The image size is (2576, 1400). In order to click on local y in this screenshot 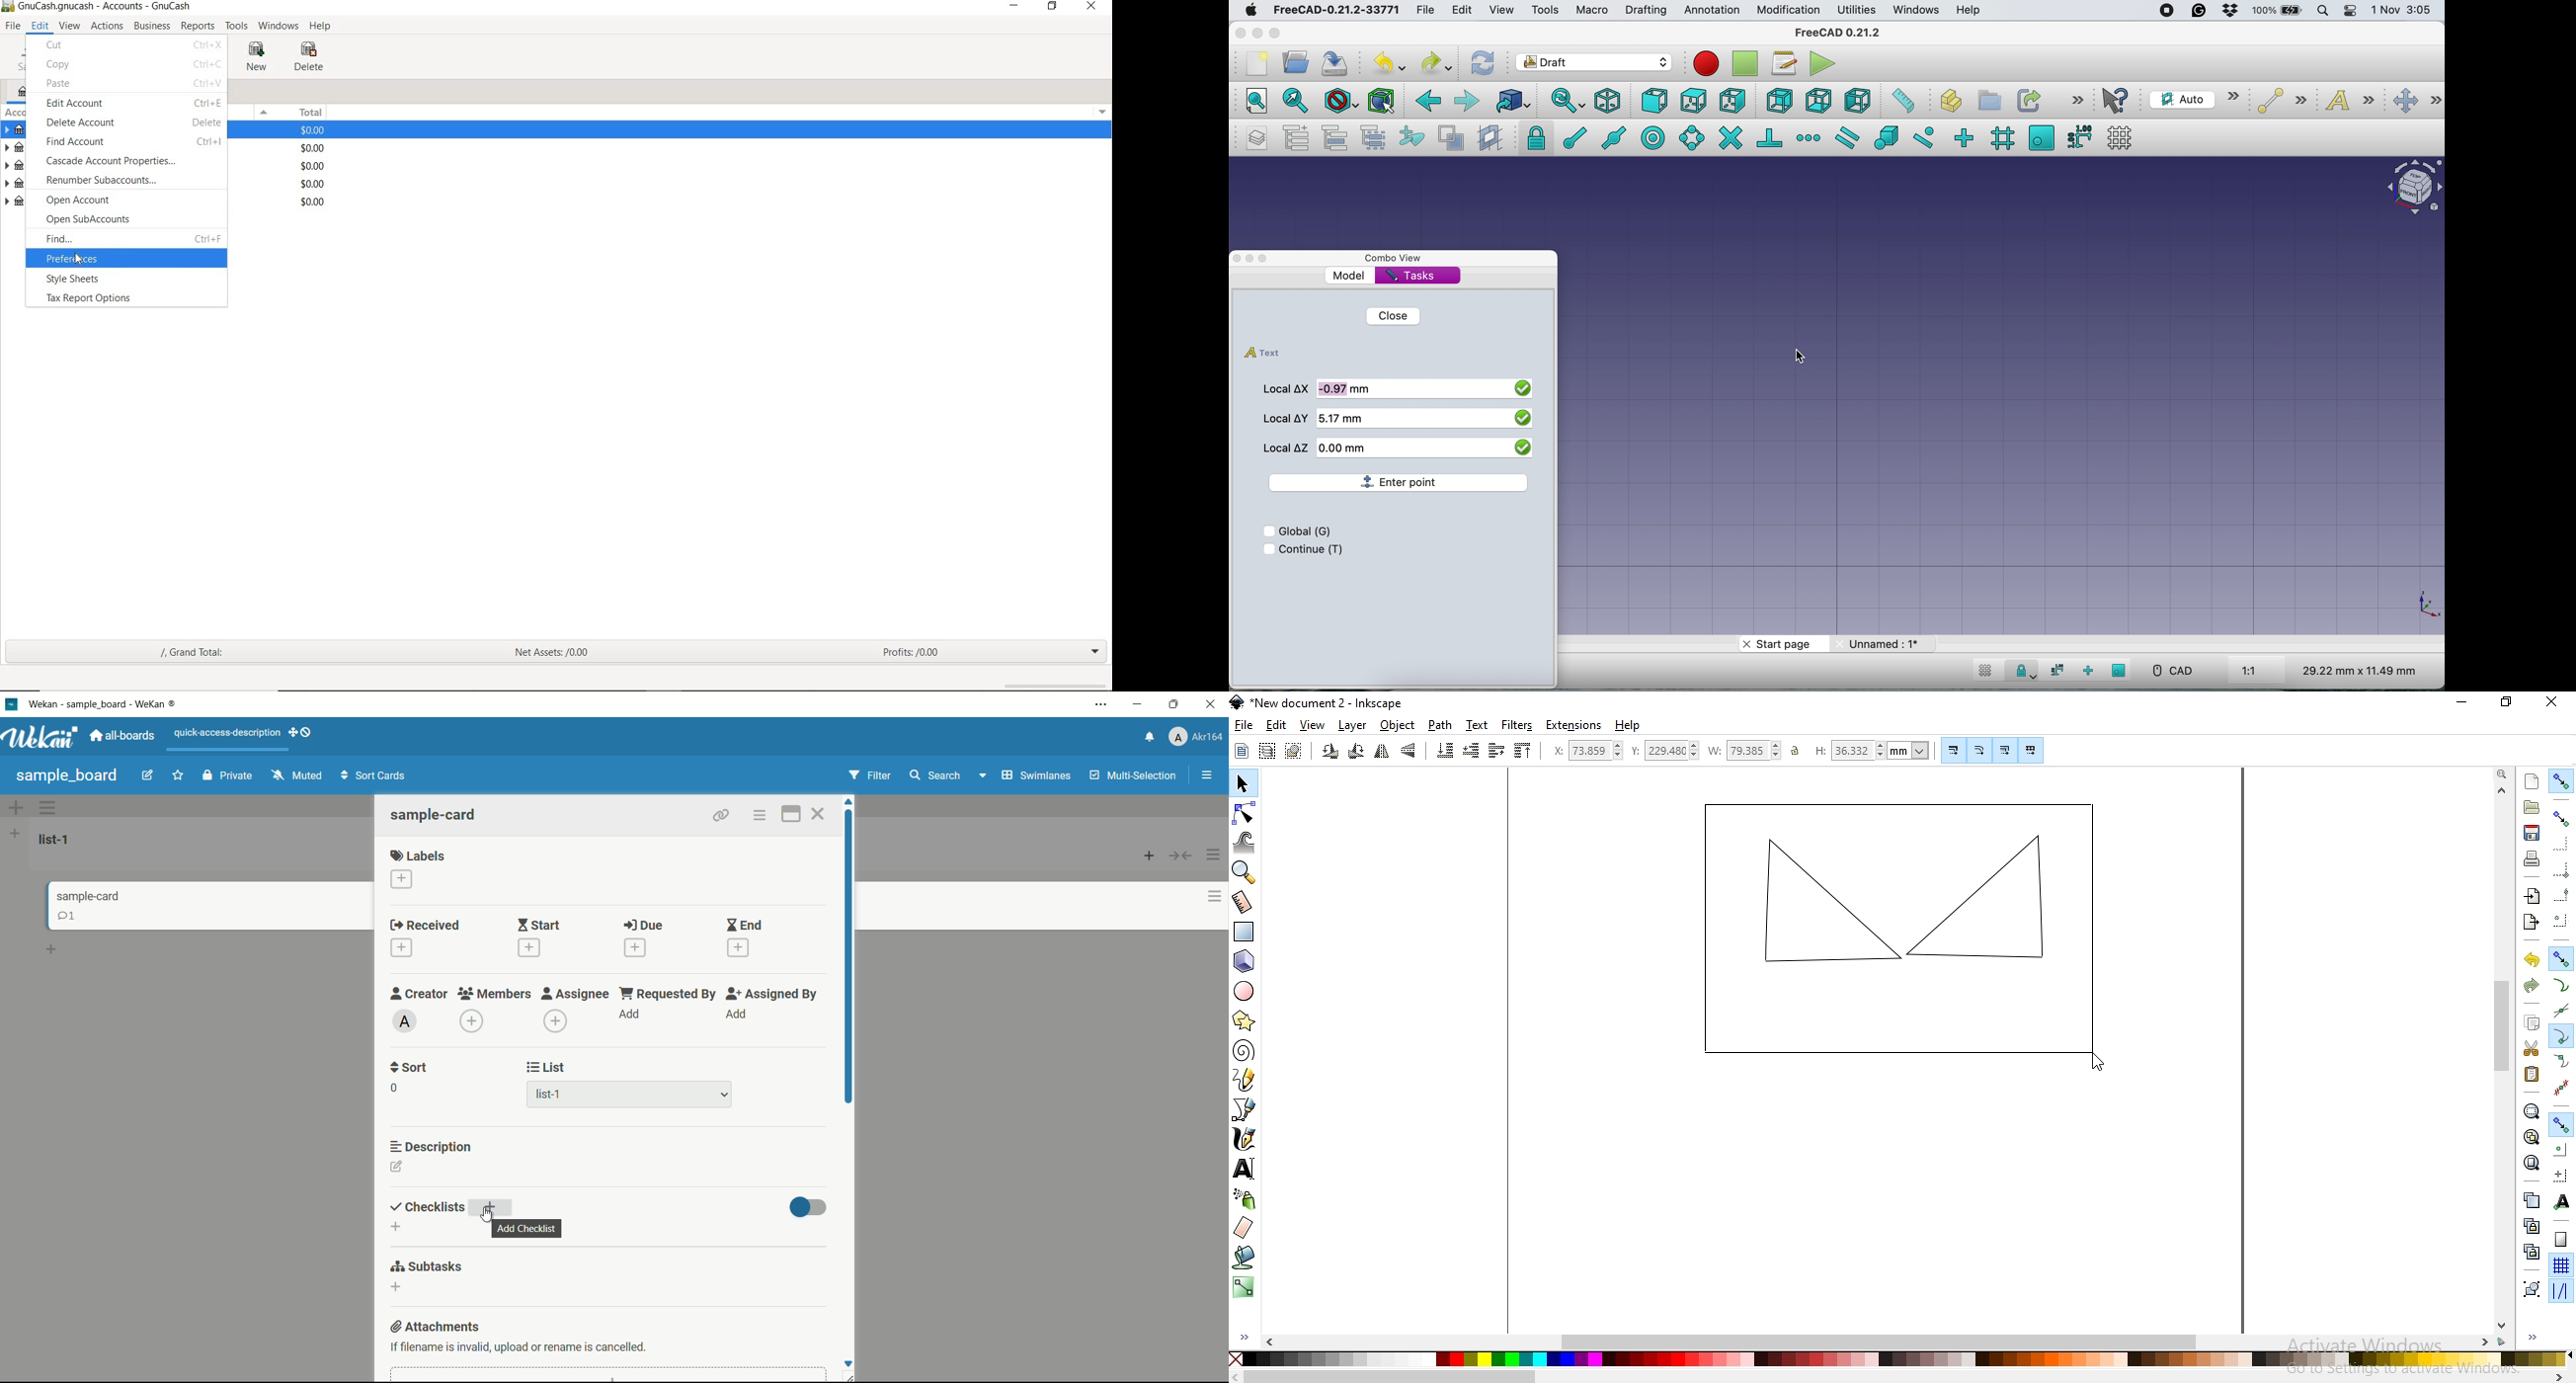, I will do `click(1427, 418)`.